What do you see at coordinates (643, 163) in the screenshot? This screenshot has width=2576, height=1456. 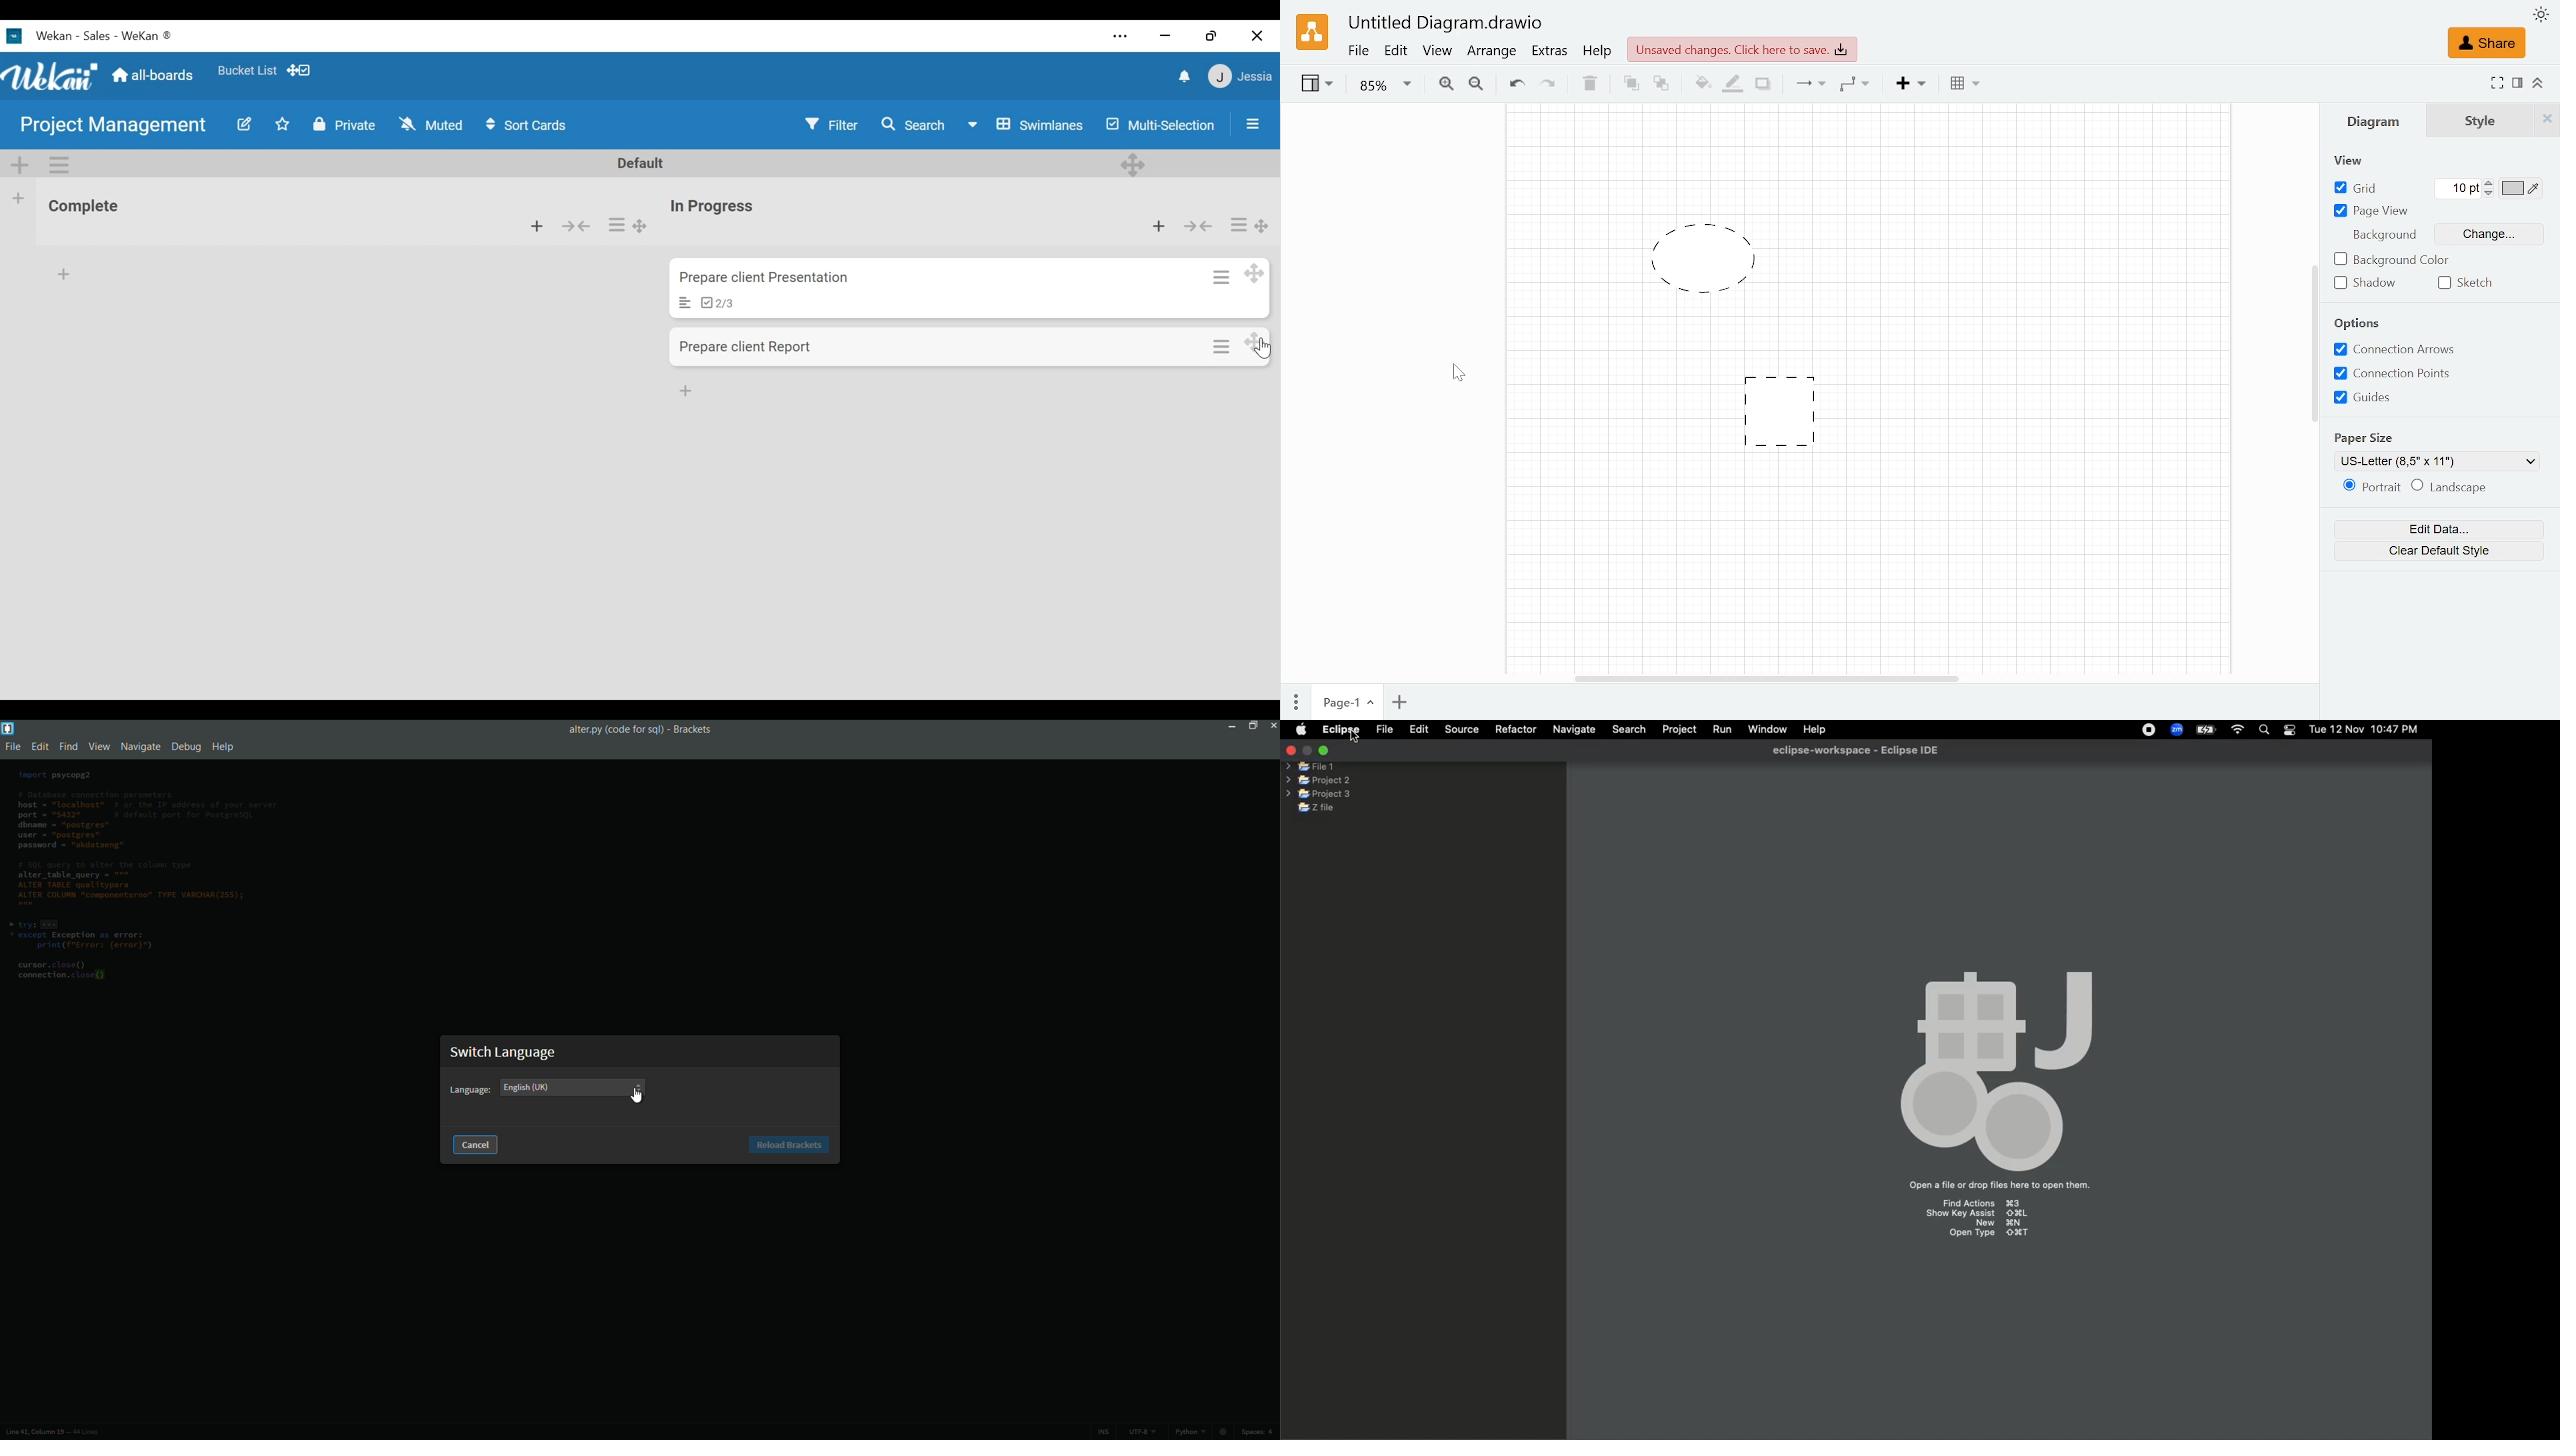 I see `Default` at bounding box center [643, 163].